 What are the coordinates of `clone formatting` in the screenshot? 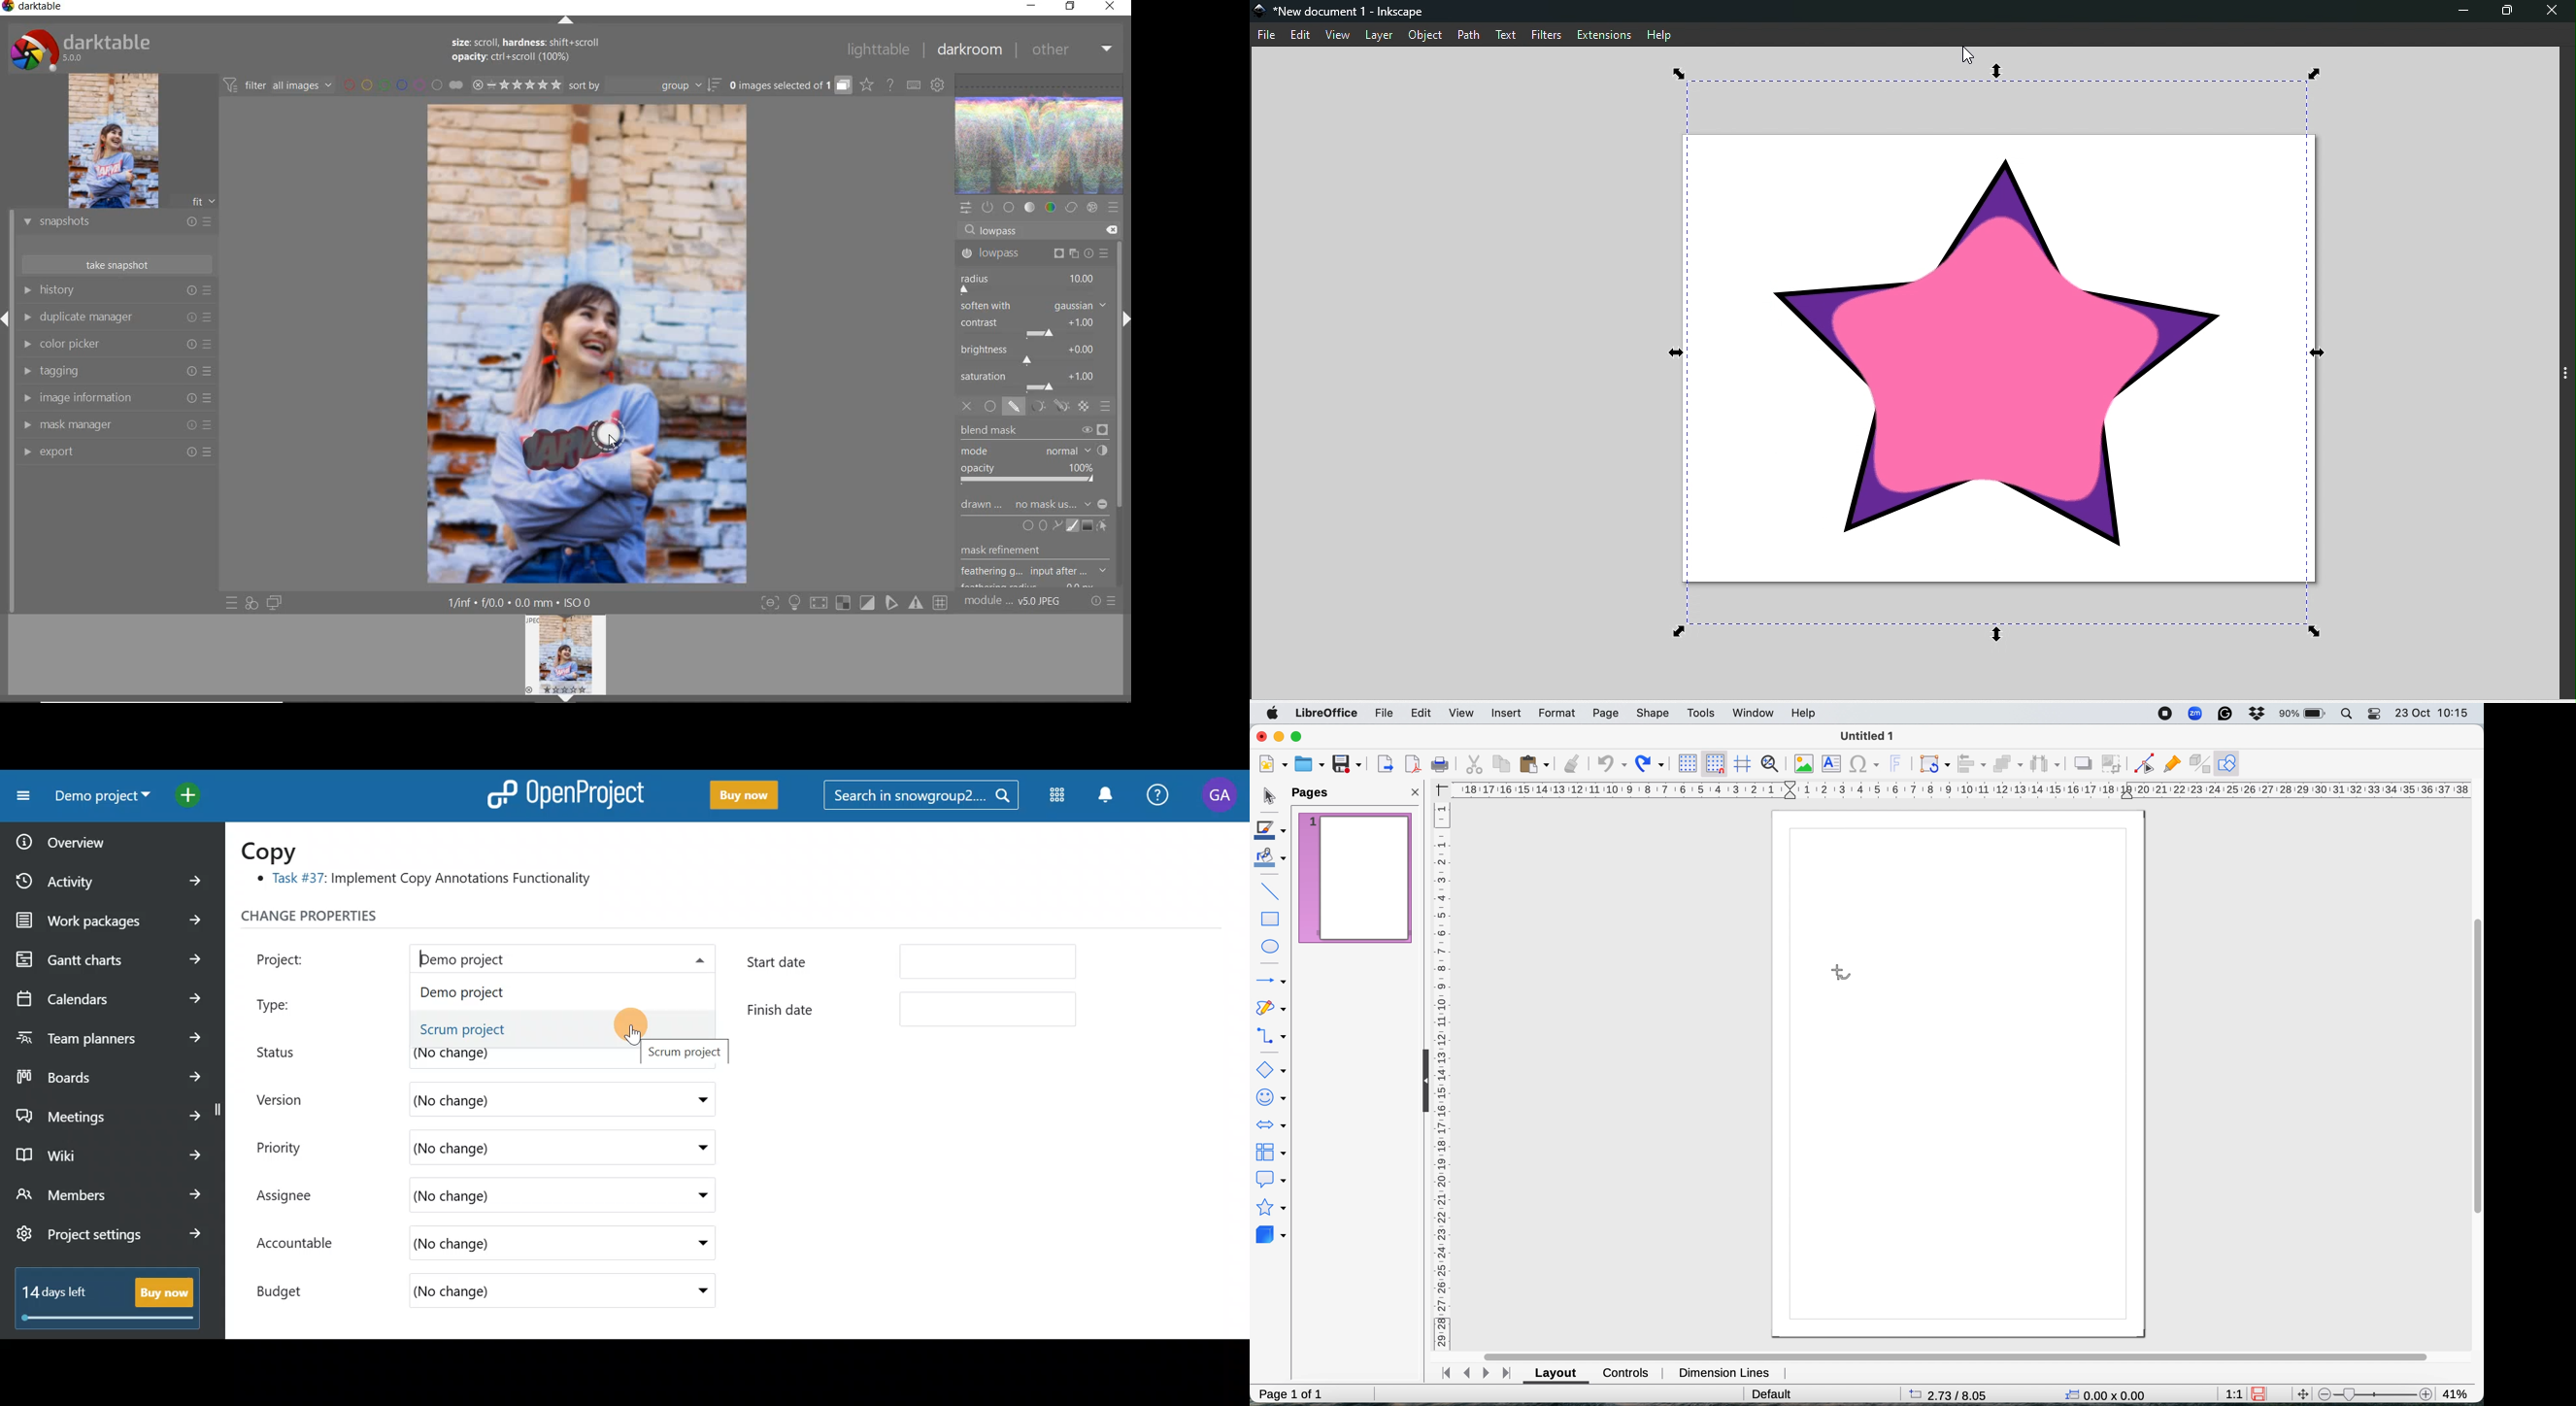 It's located at (1572, 763).